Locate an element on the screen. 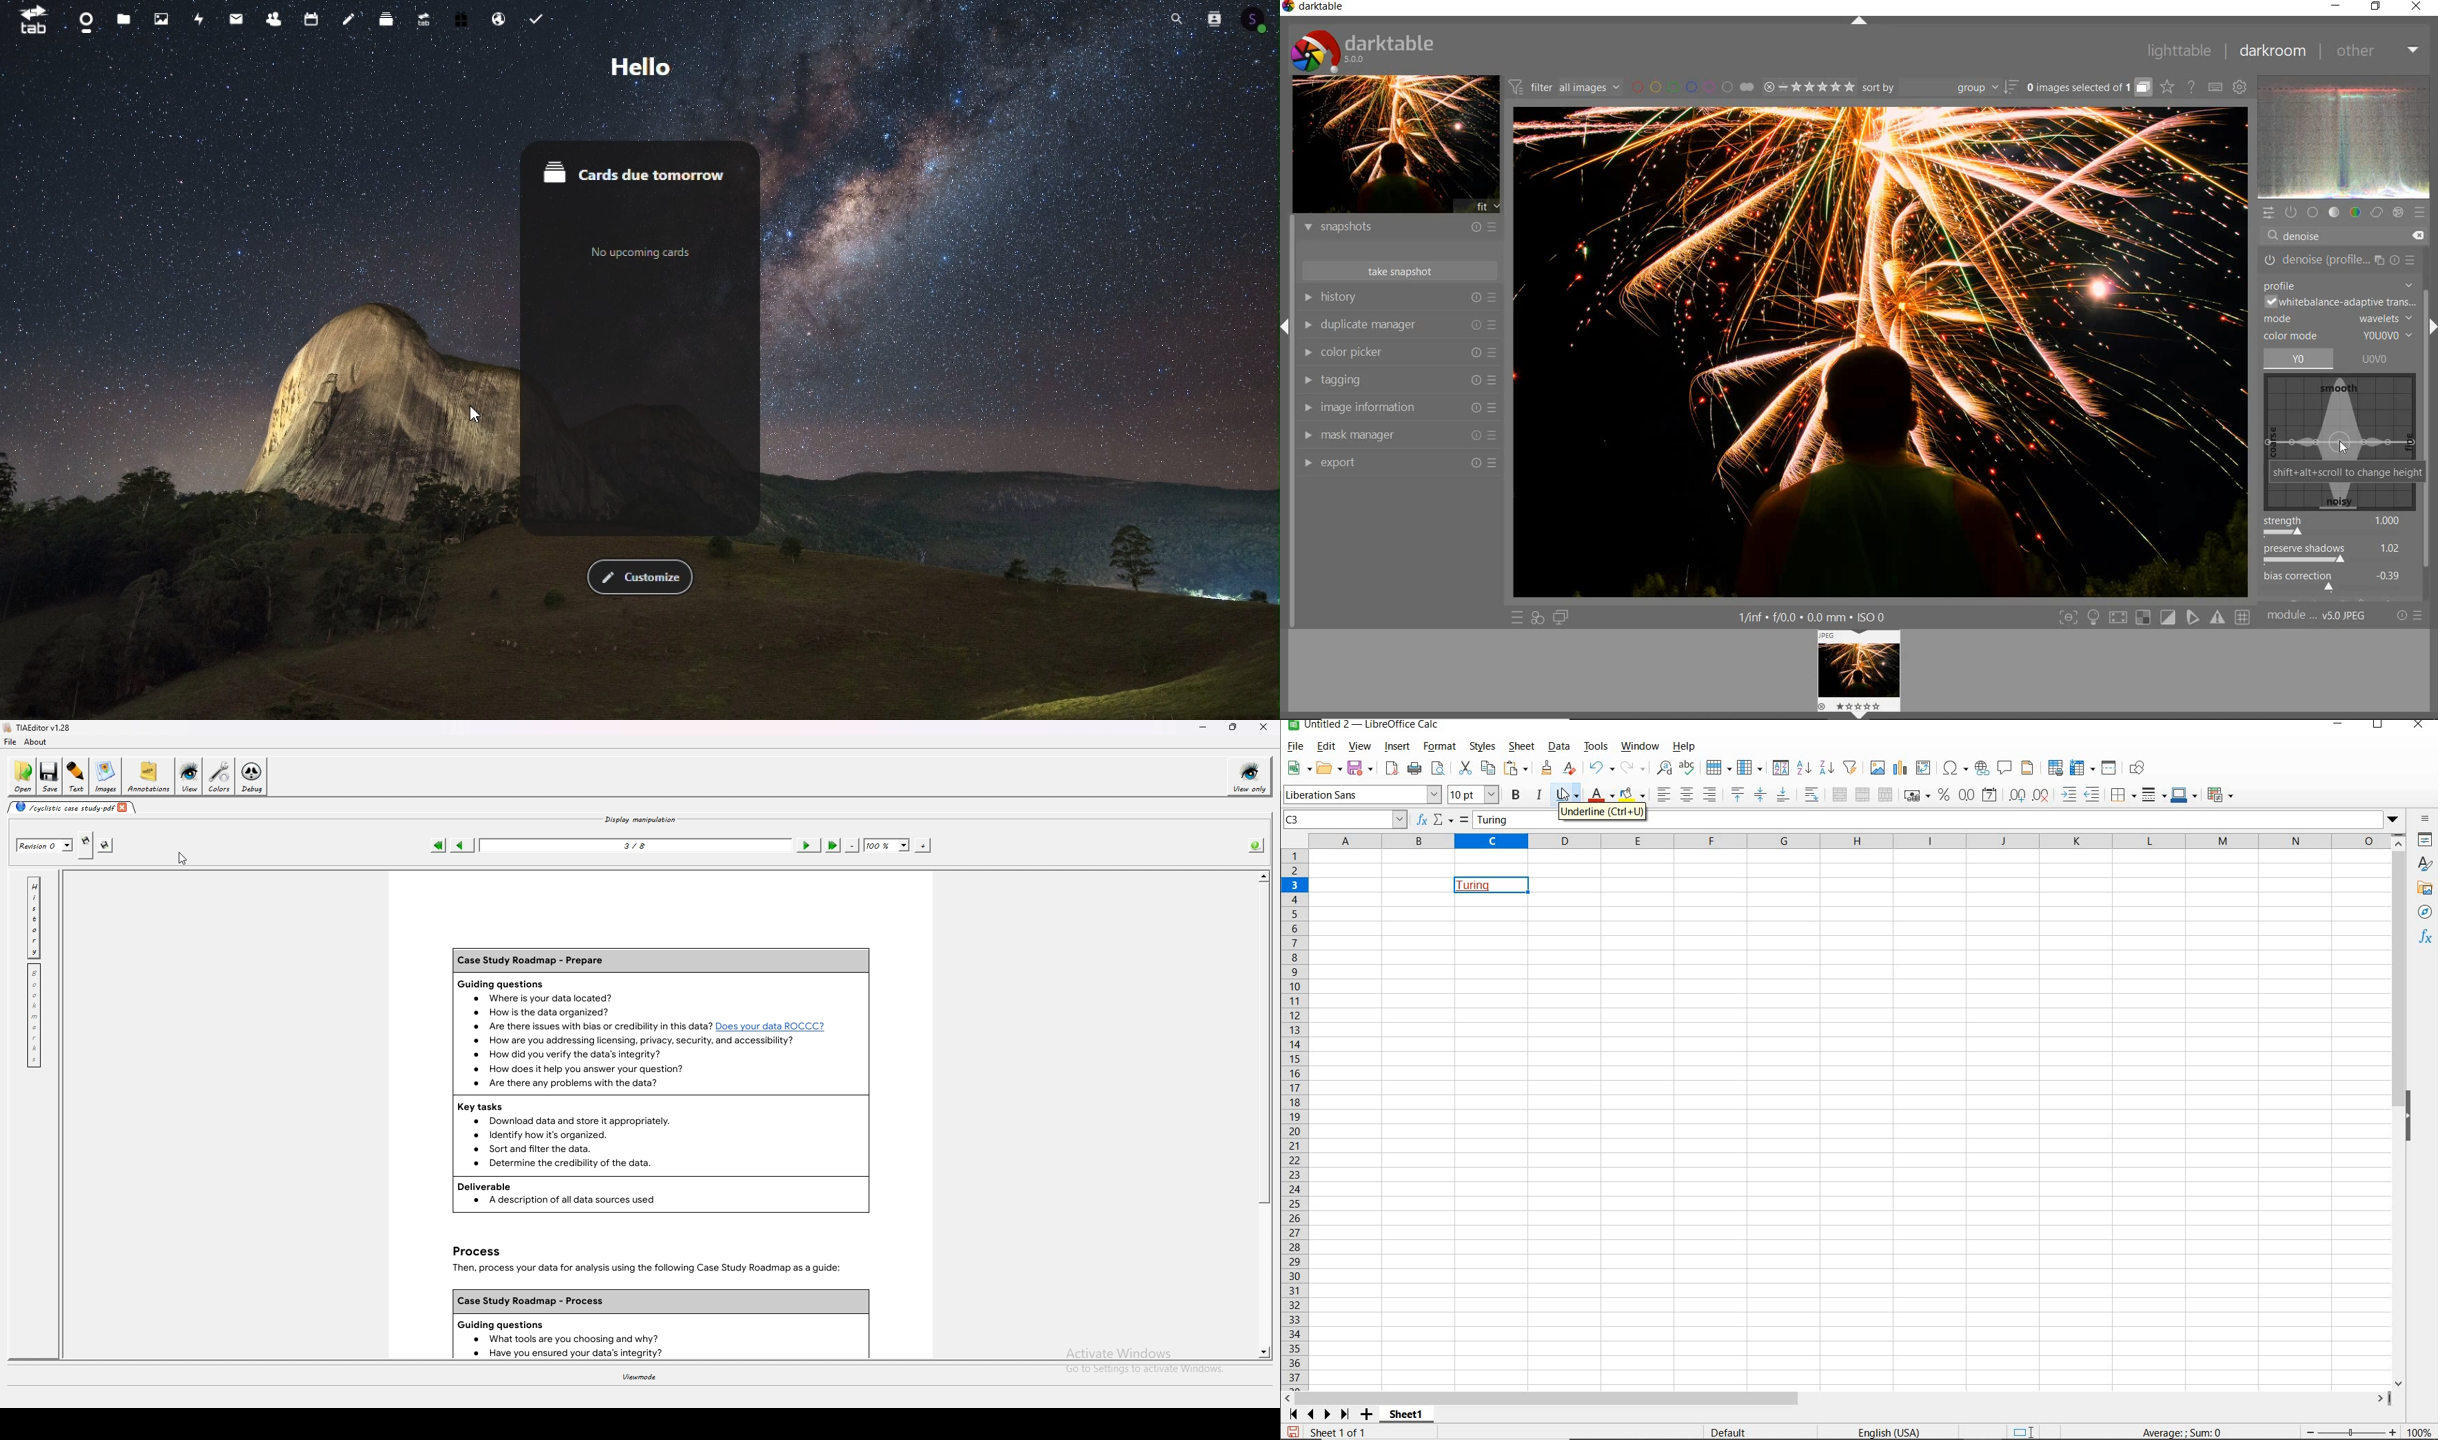 The image size is (2464, 1456). SHEET 1 OF 1 is located at coordinates (1339, 1433).